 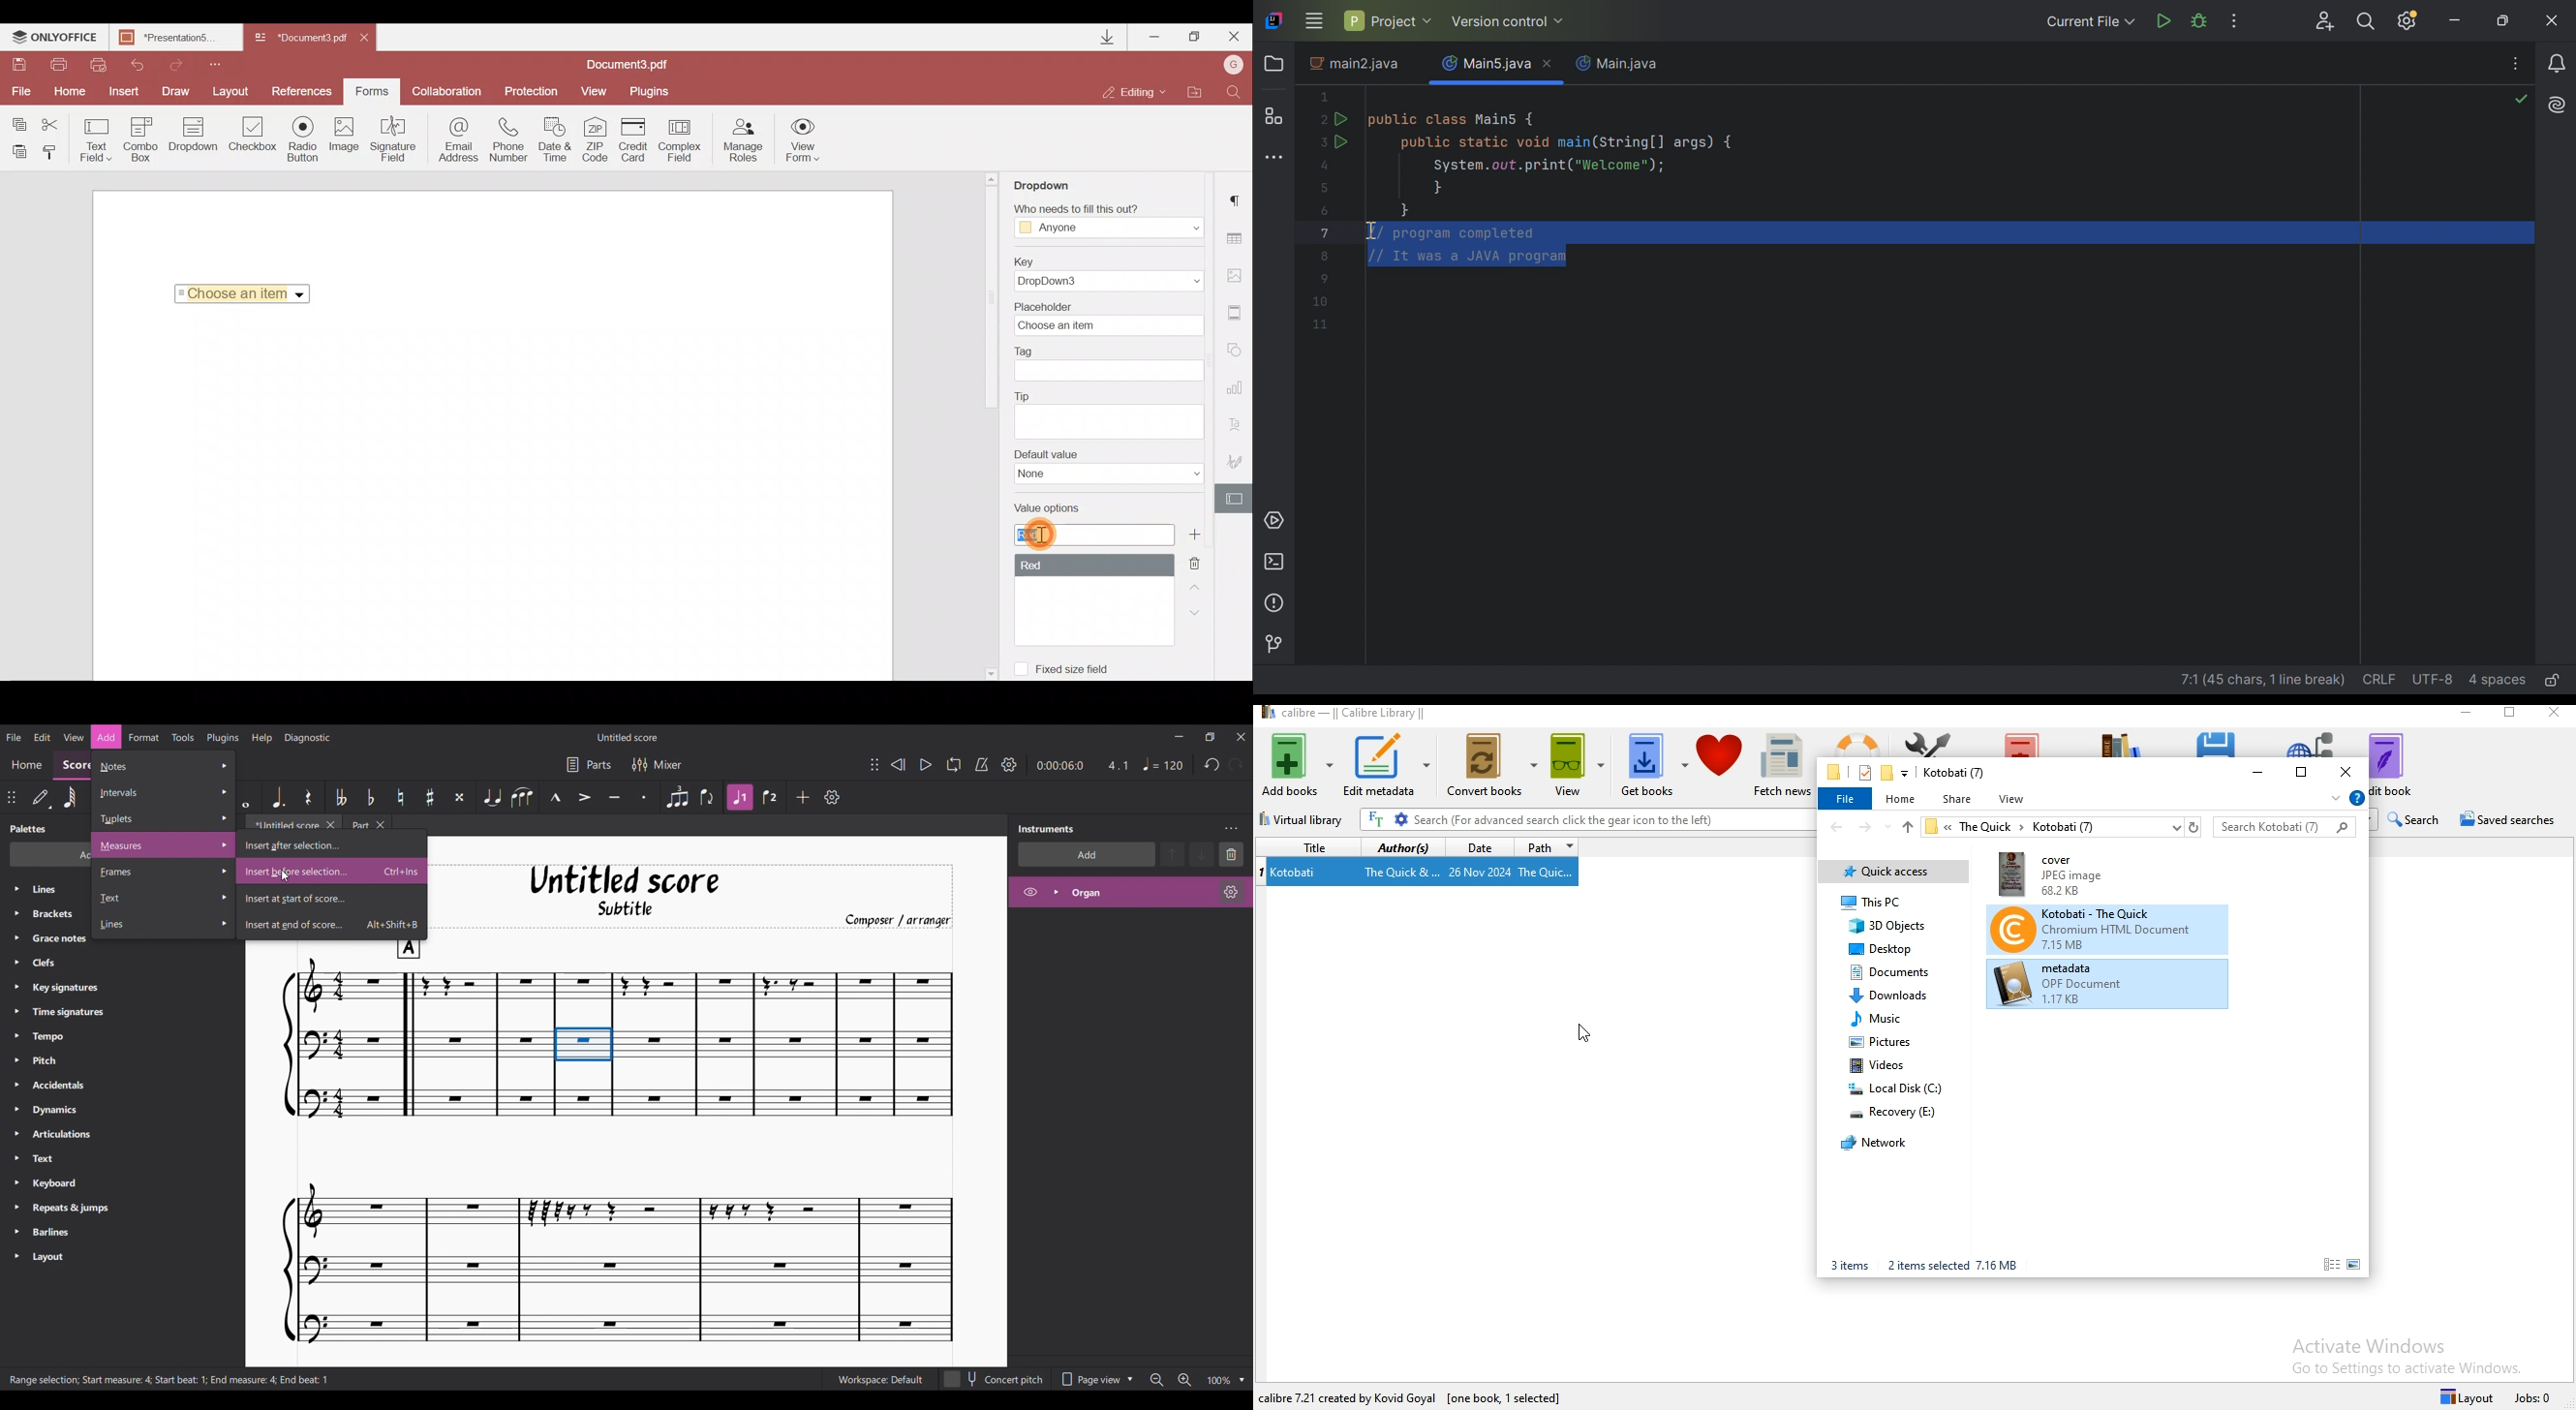 What do you see at coordinates (460, 797) in the screenshot?
I see `Toggle double sharp` at bounding box center [460, 797].